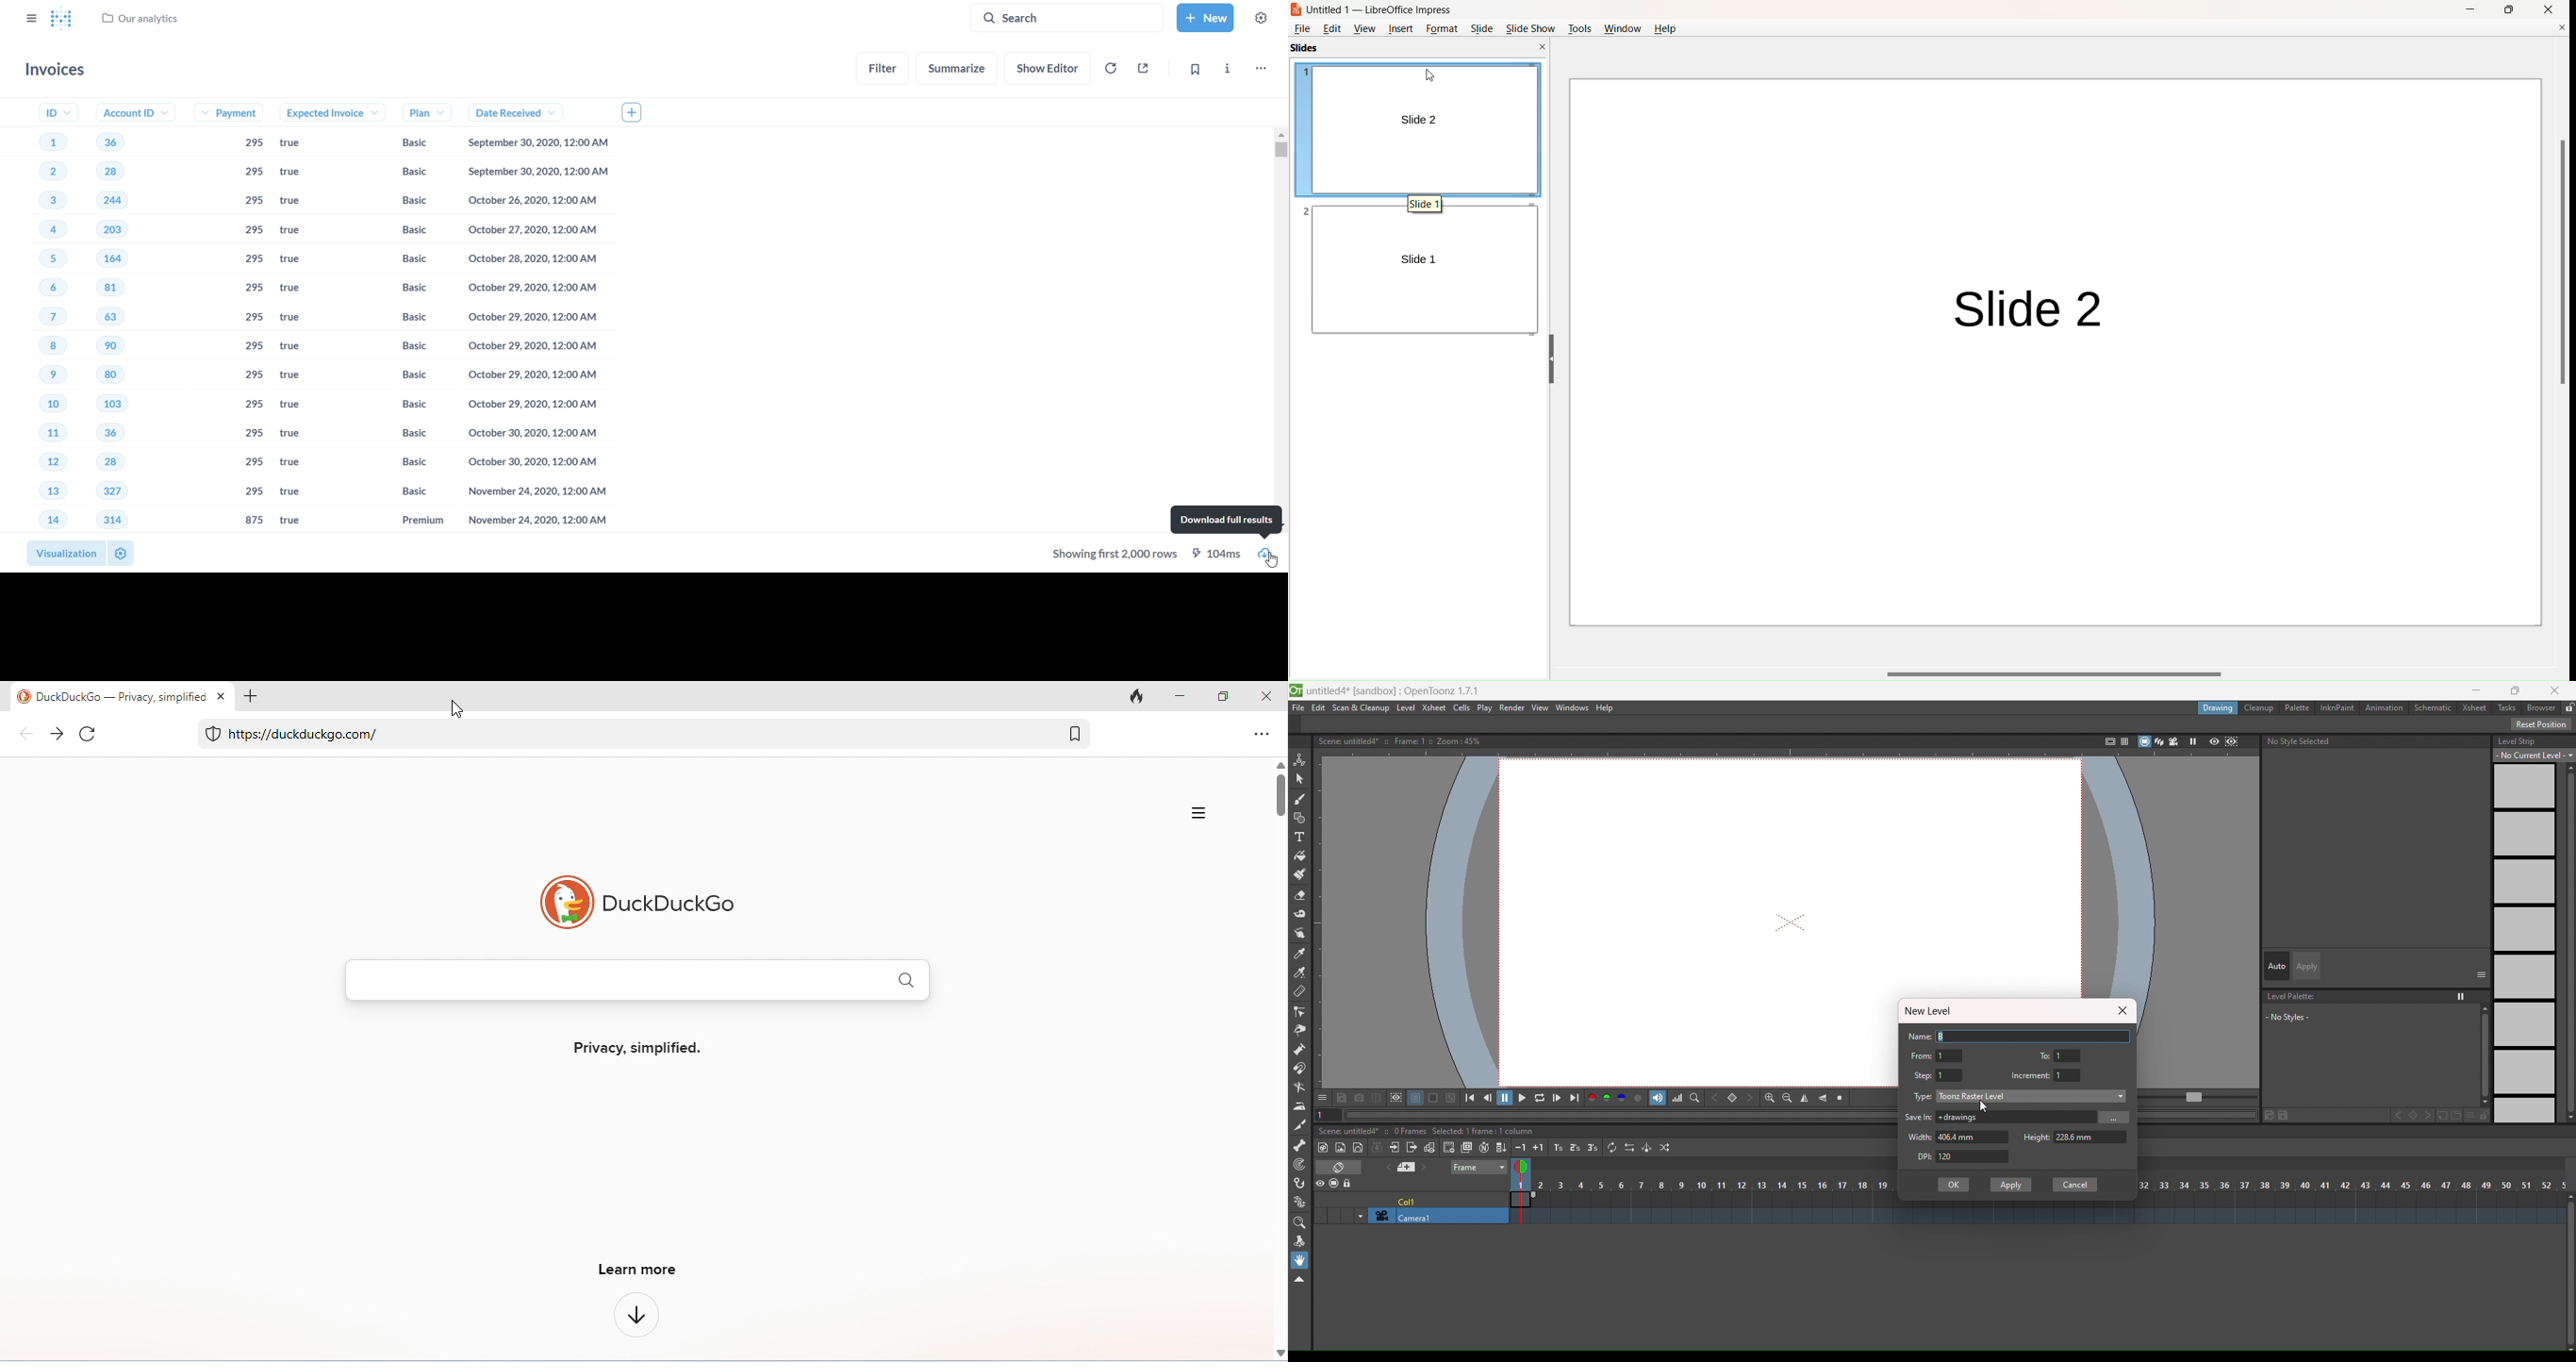  What do you see at coordinates (39, 317) in the screenshot?
I see `7` at bounding box center [39, 317].